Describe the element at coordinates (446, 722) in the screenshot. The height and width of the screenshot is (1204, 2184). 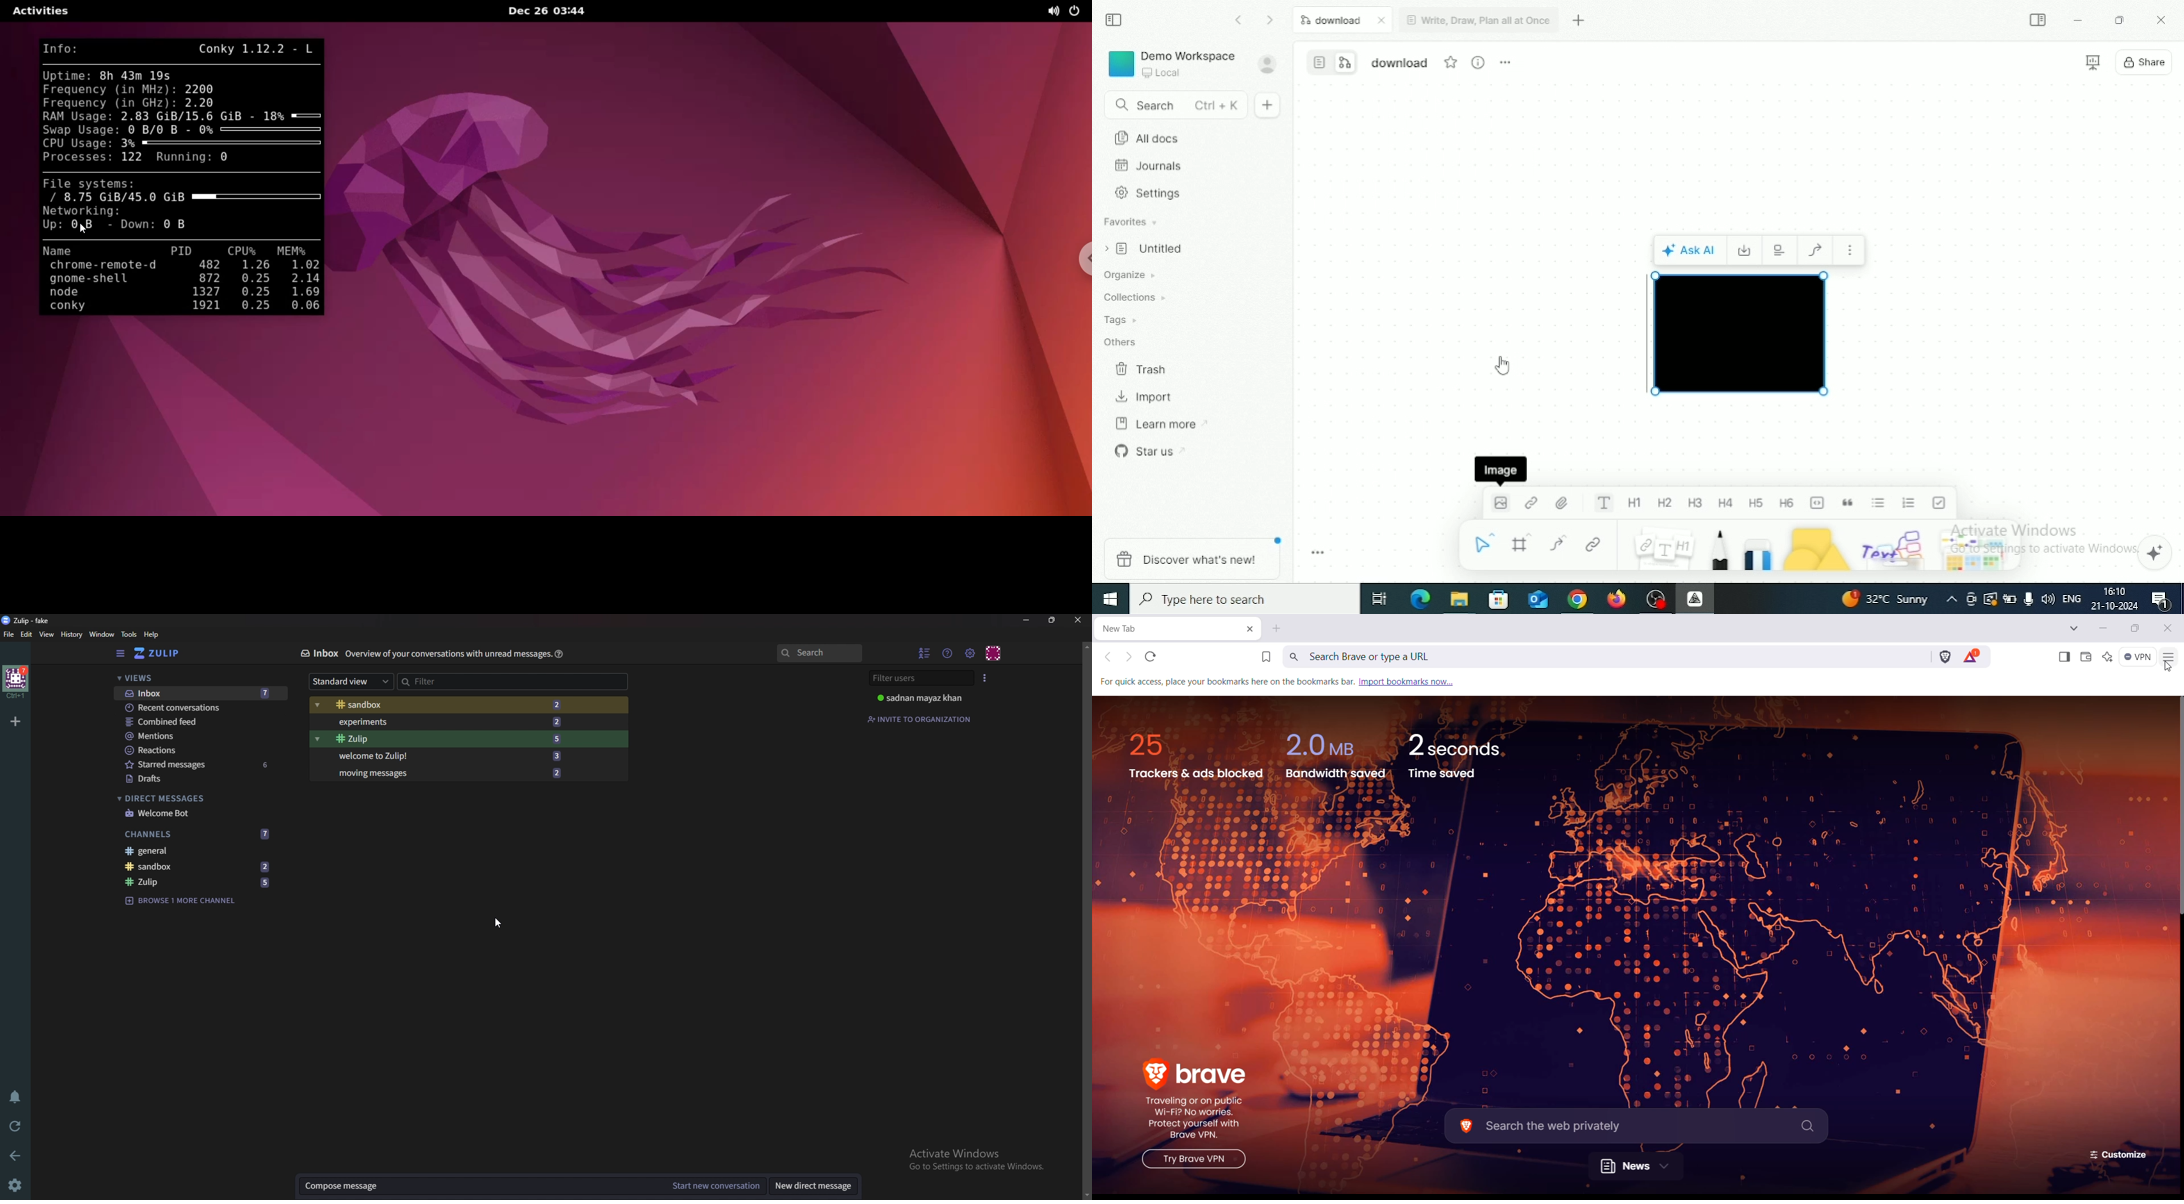
I see `Experiments` at that location.